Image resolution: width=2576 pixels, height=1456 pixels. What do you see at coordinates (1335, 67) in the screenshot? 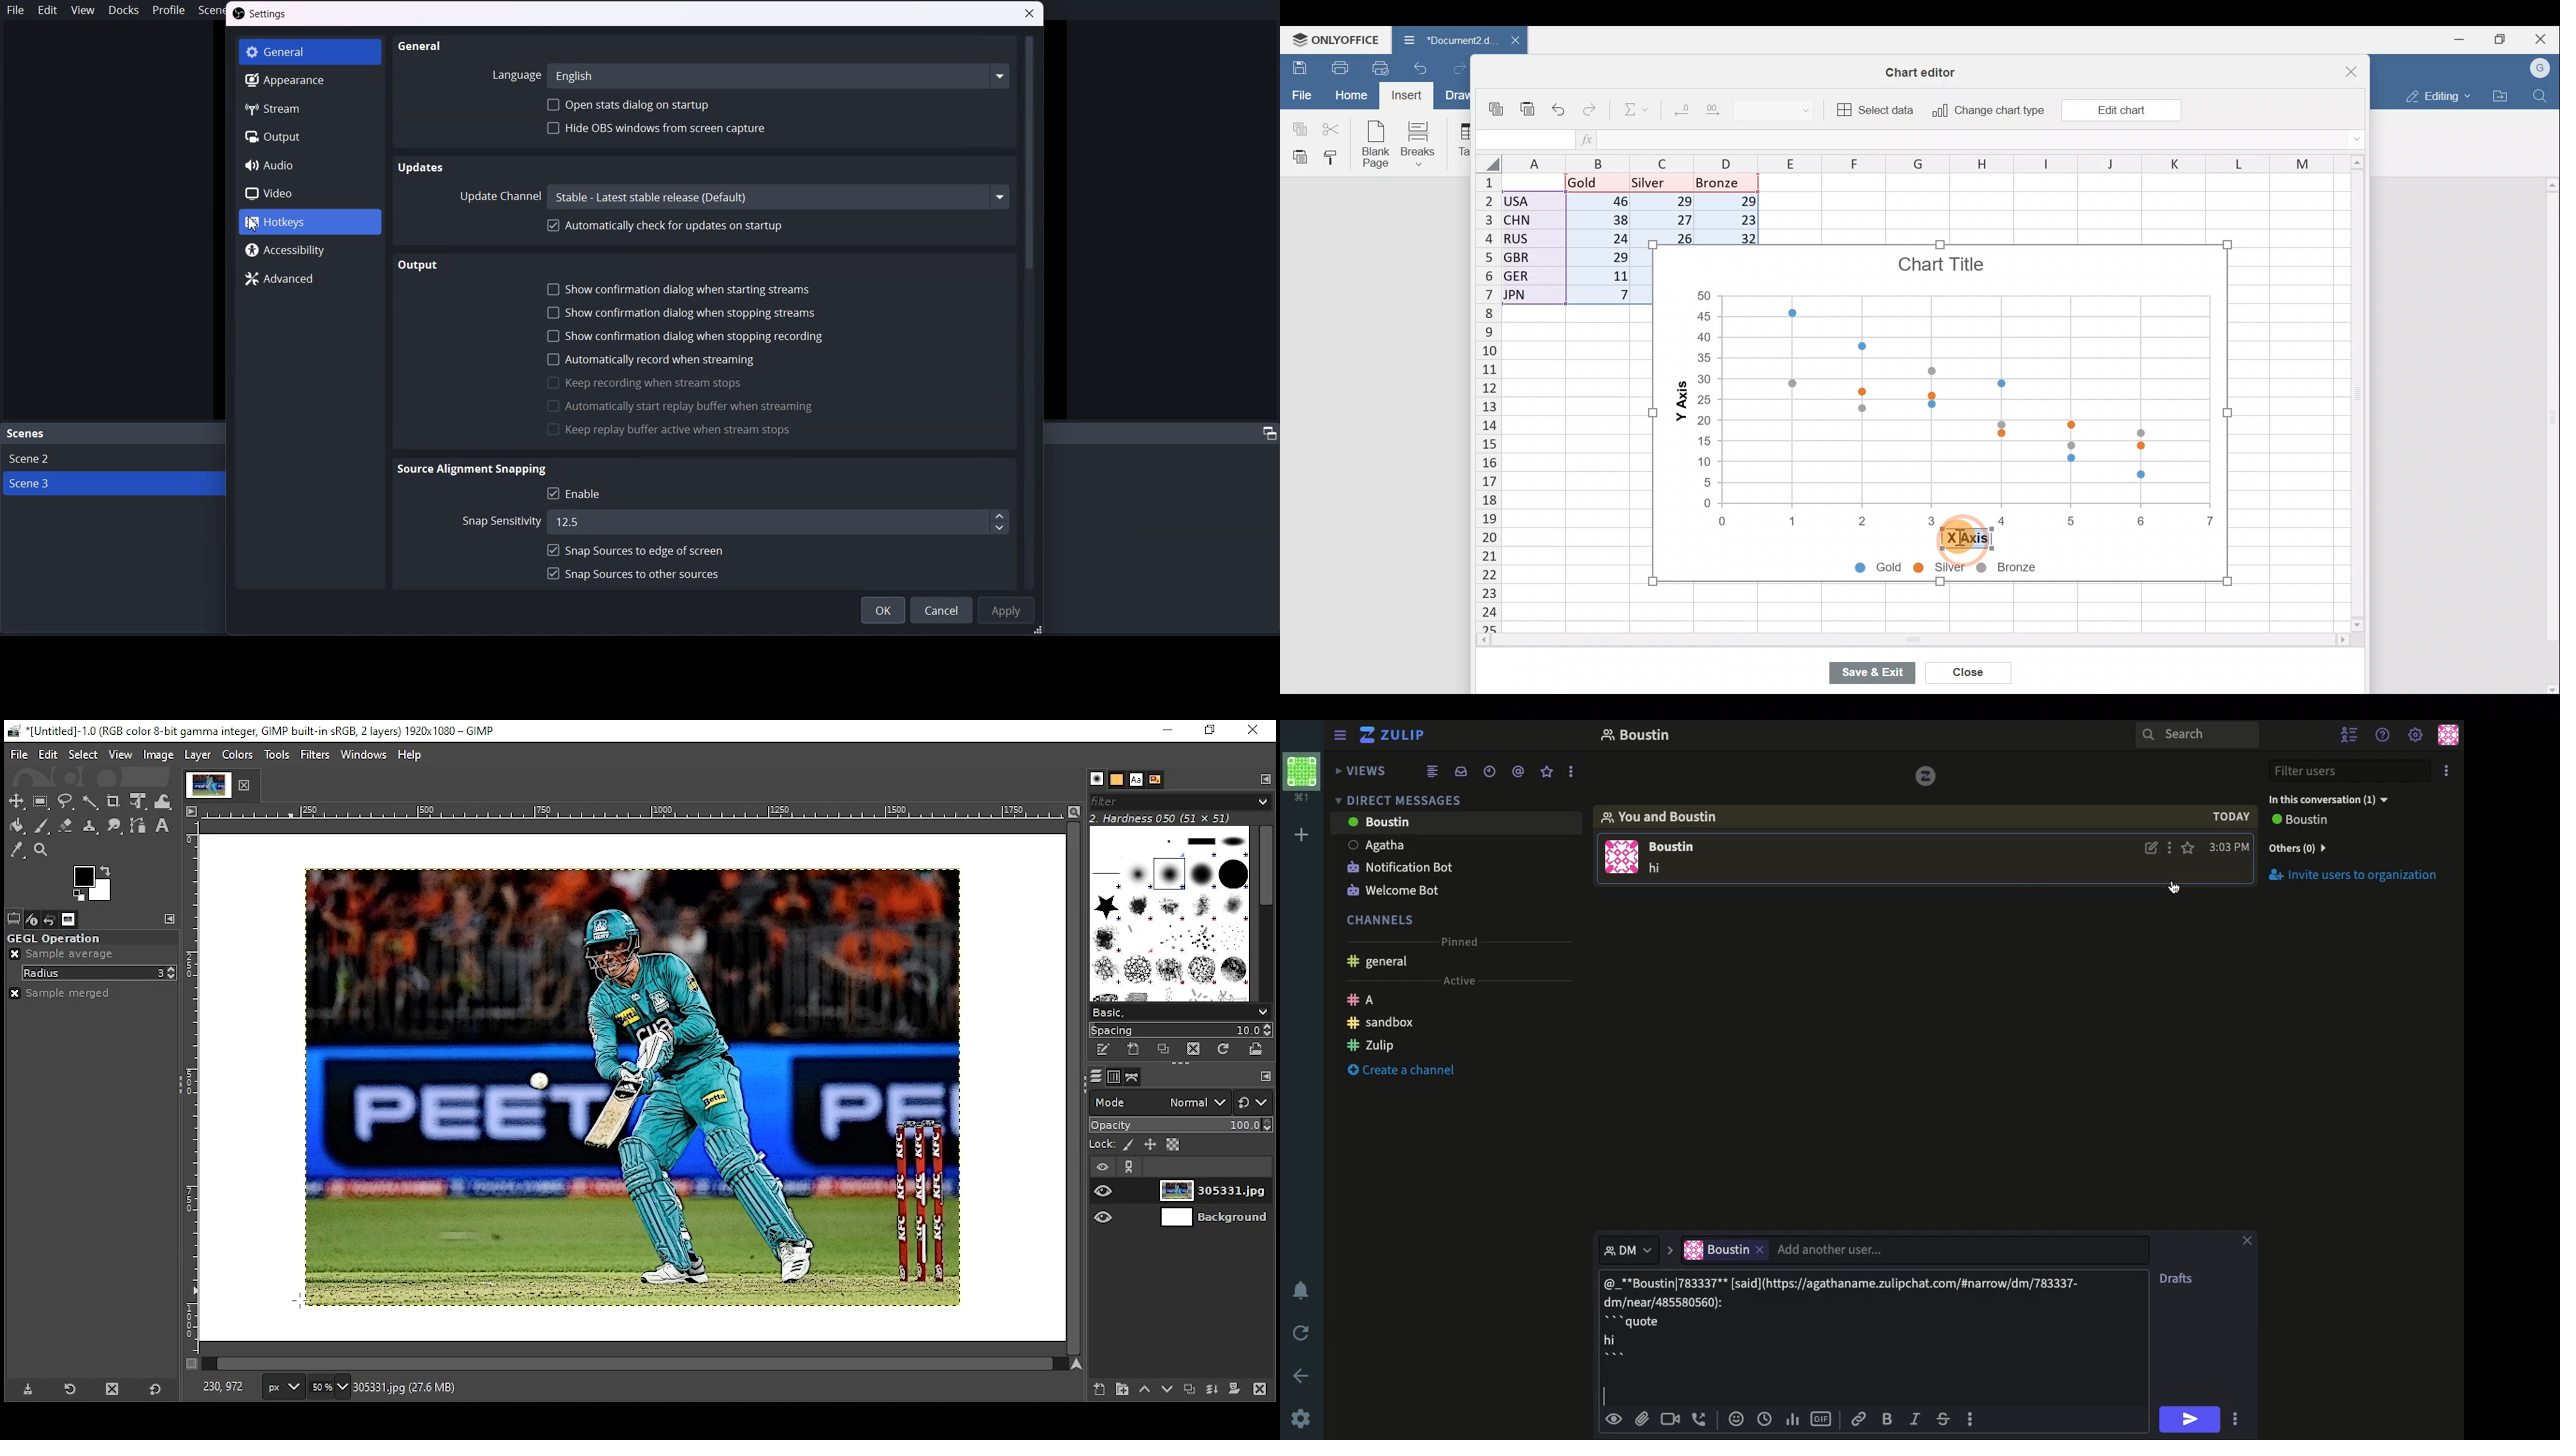
I see `Print file` at bounding box center [1335, 67].